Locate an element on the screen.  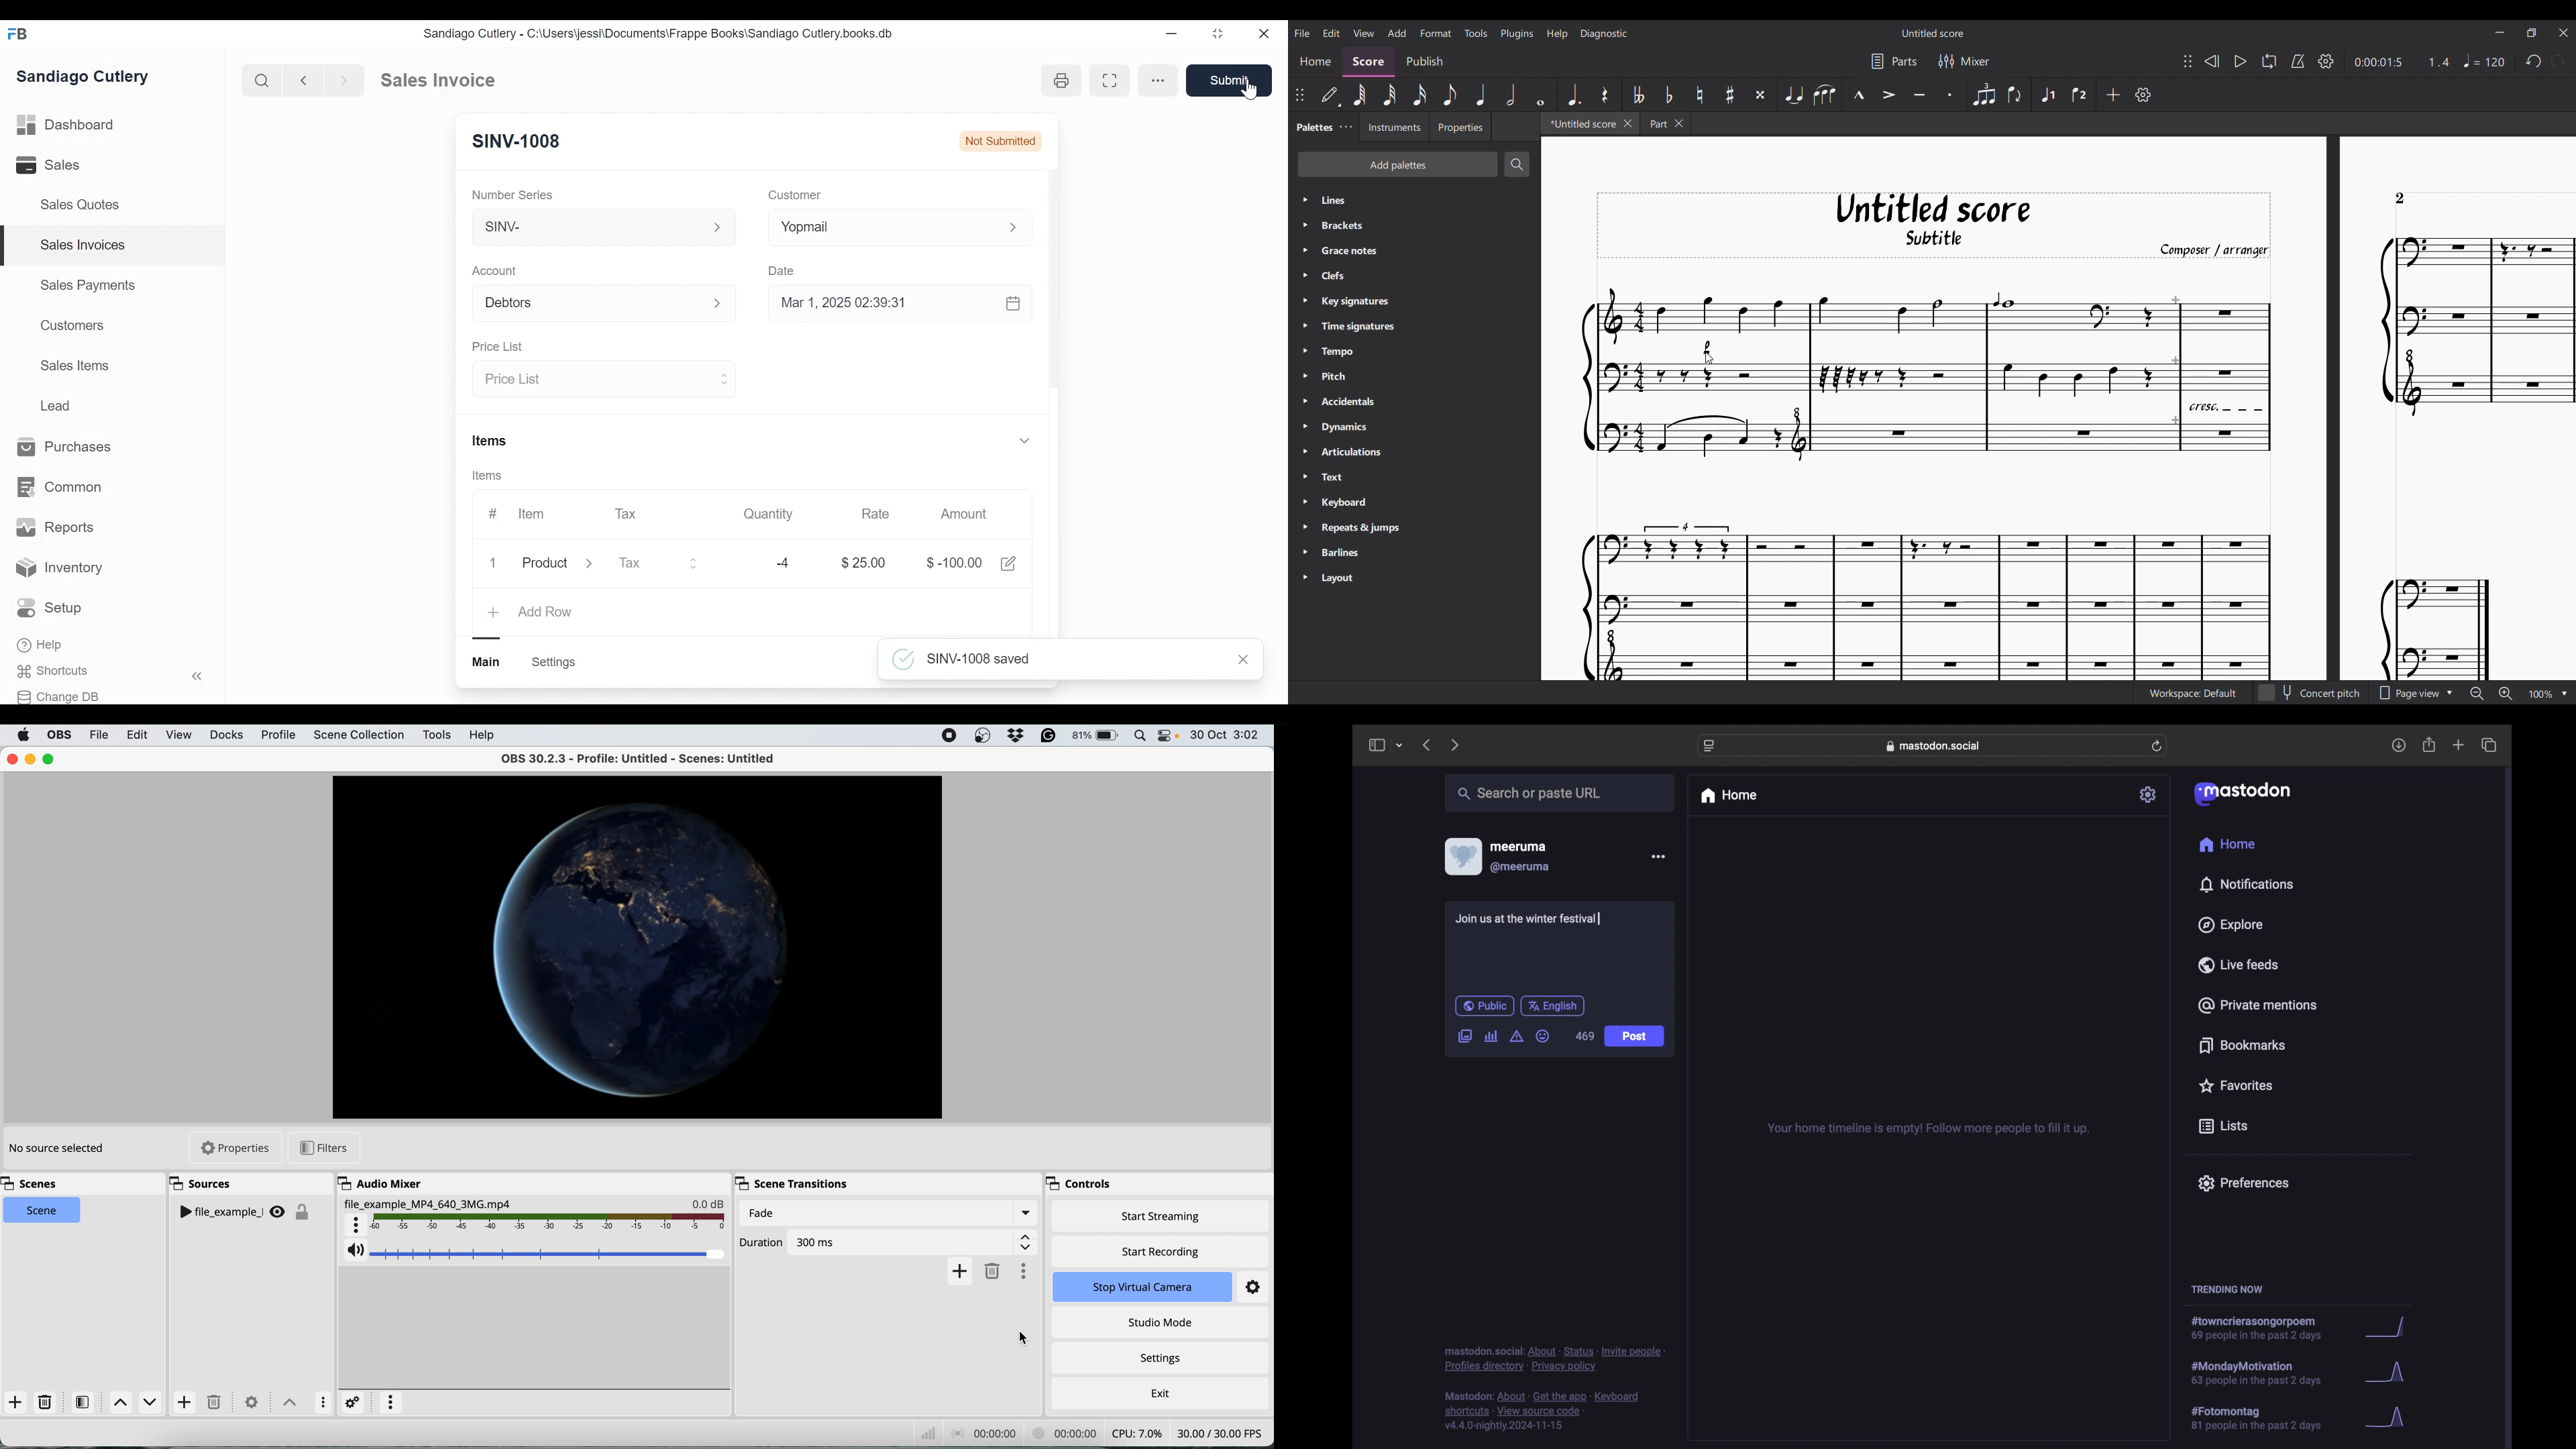
settings is located at coordinates (354, 1405).